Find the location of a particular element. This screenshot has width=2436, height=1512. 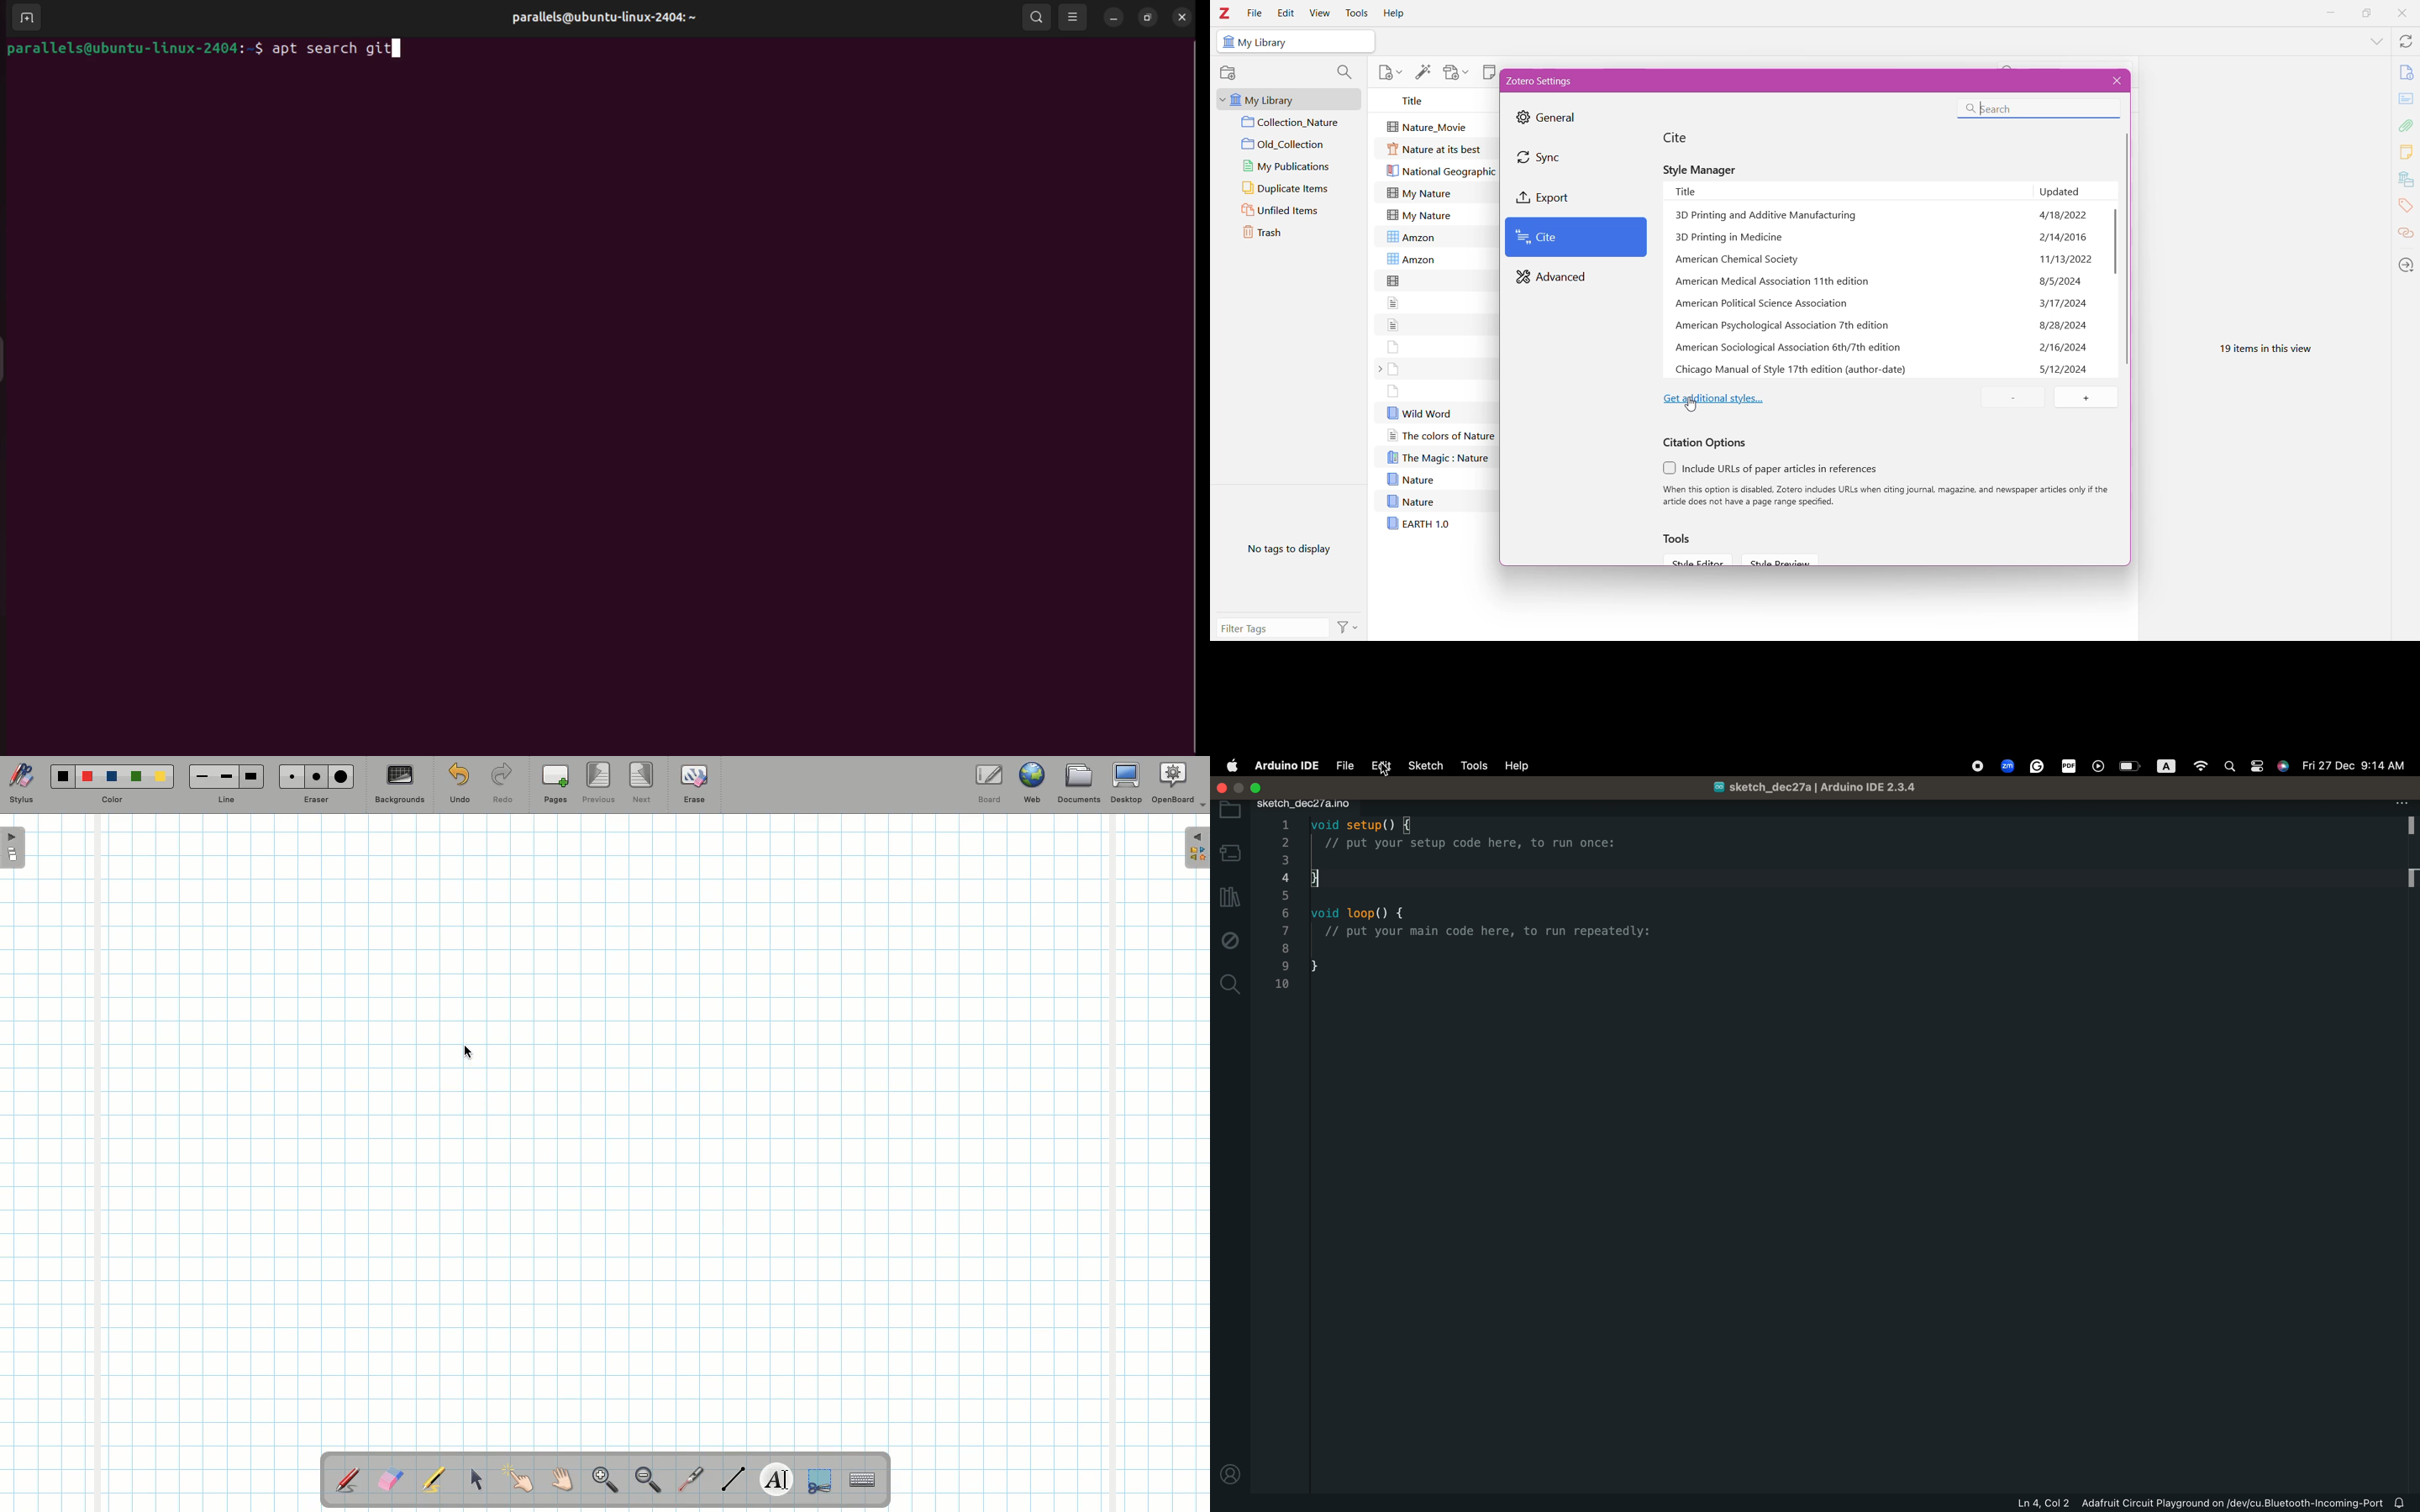

Medium eraser is located at coordinates (313, 776).